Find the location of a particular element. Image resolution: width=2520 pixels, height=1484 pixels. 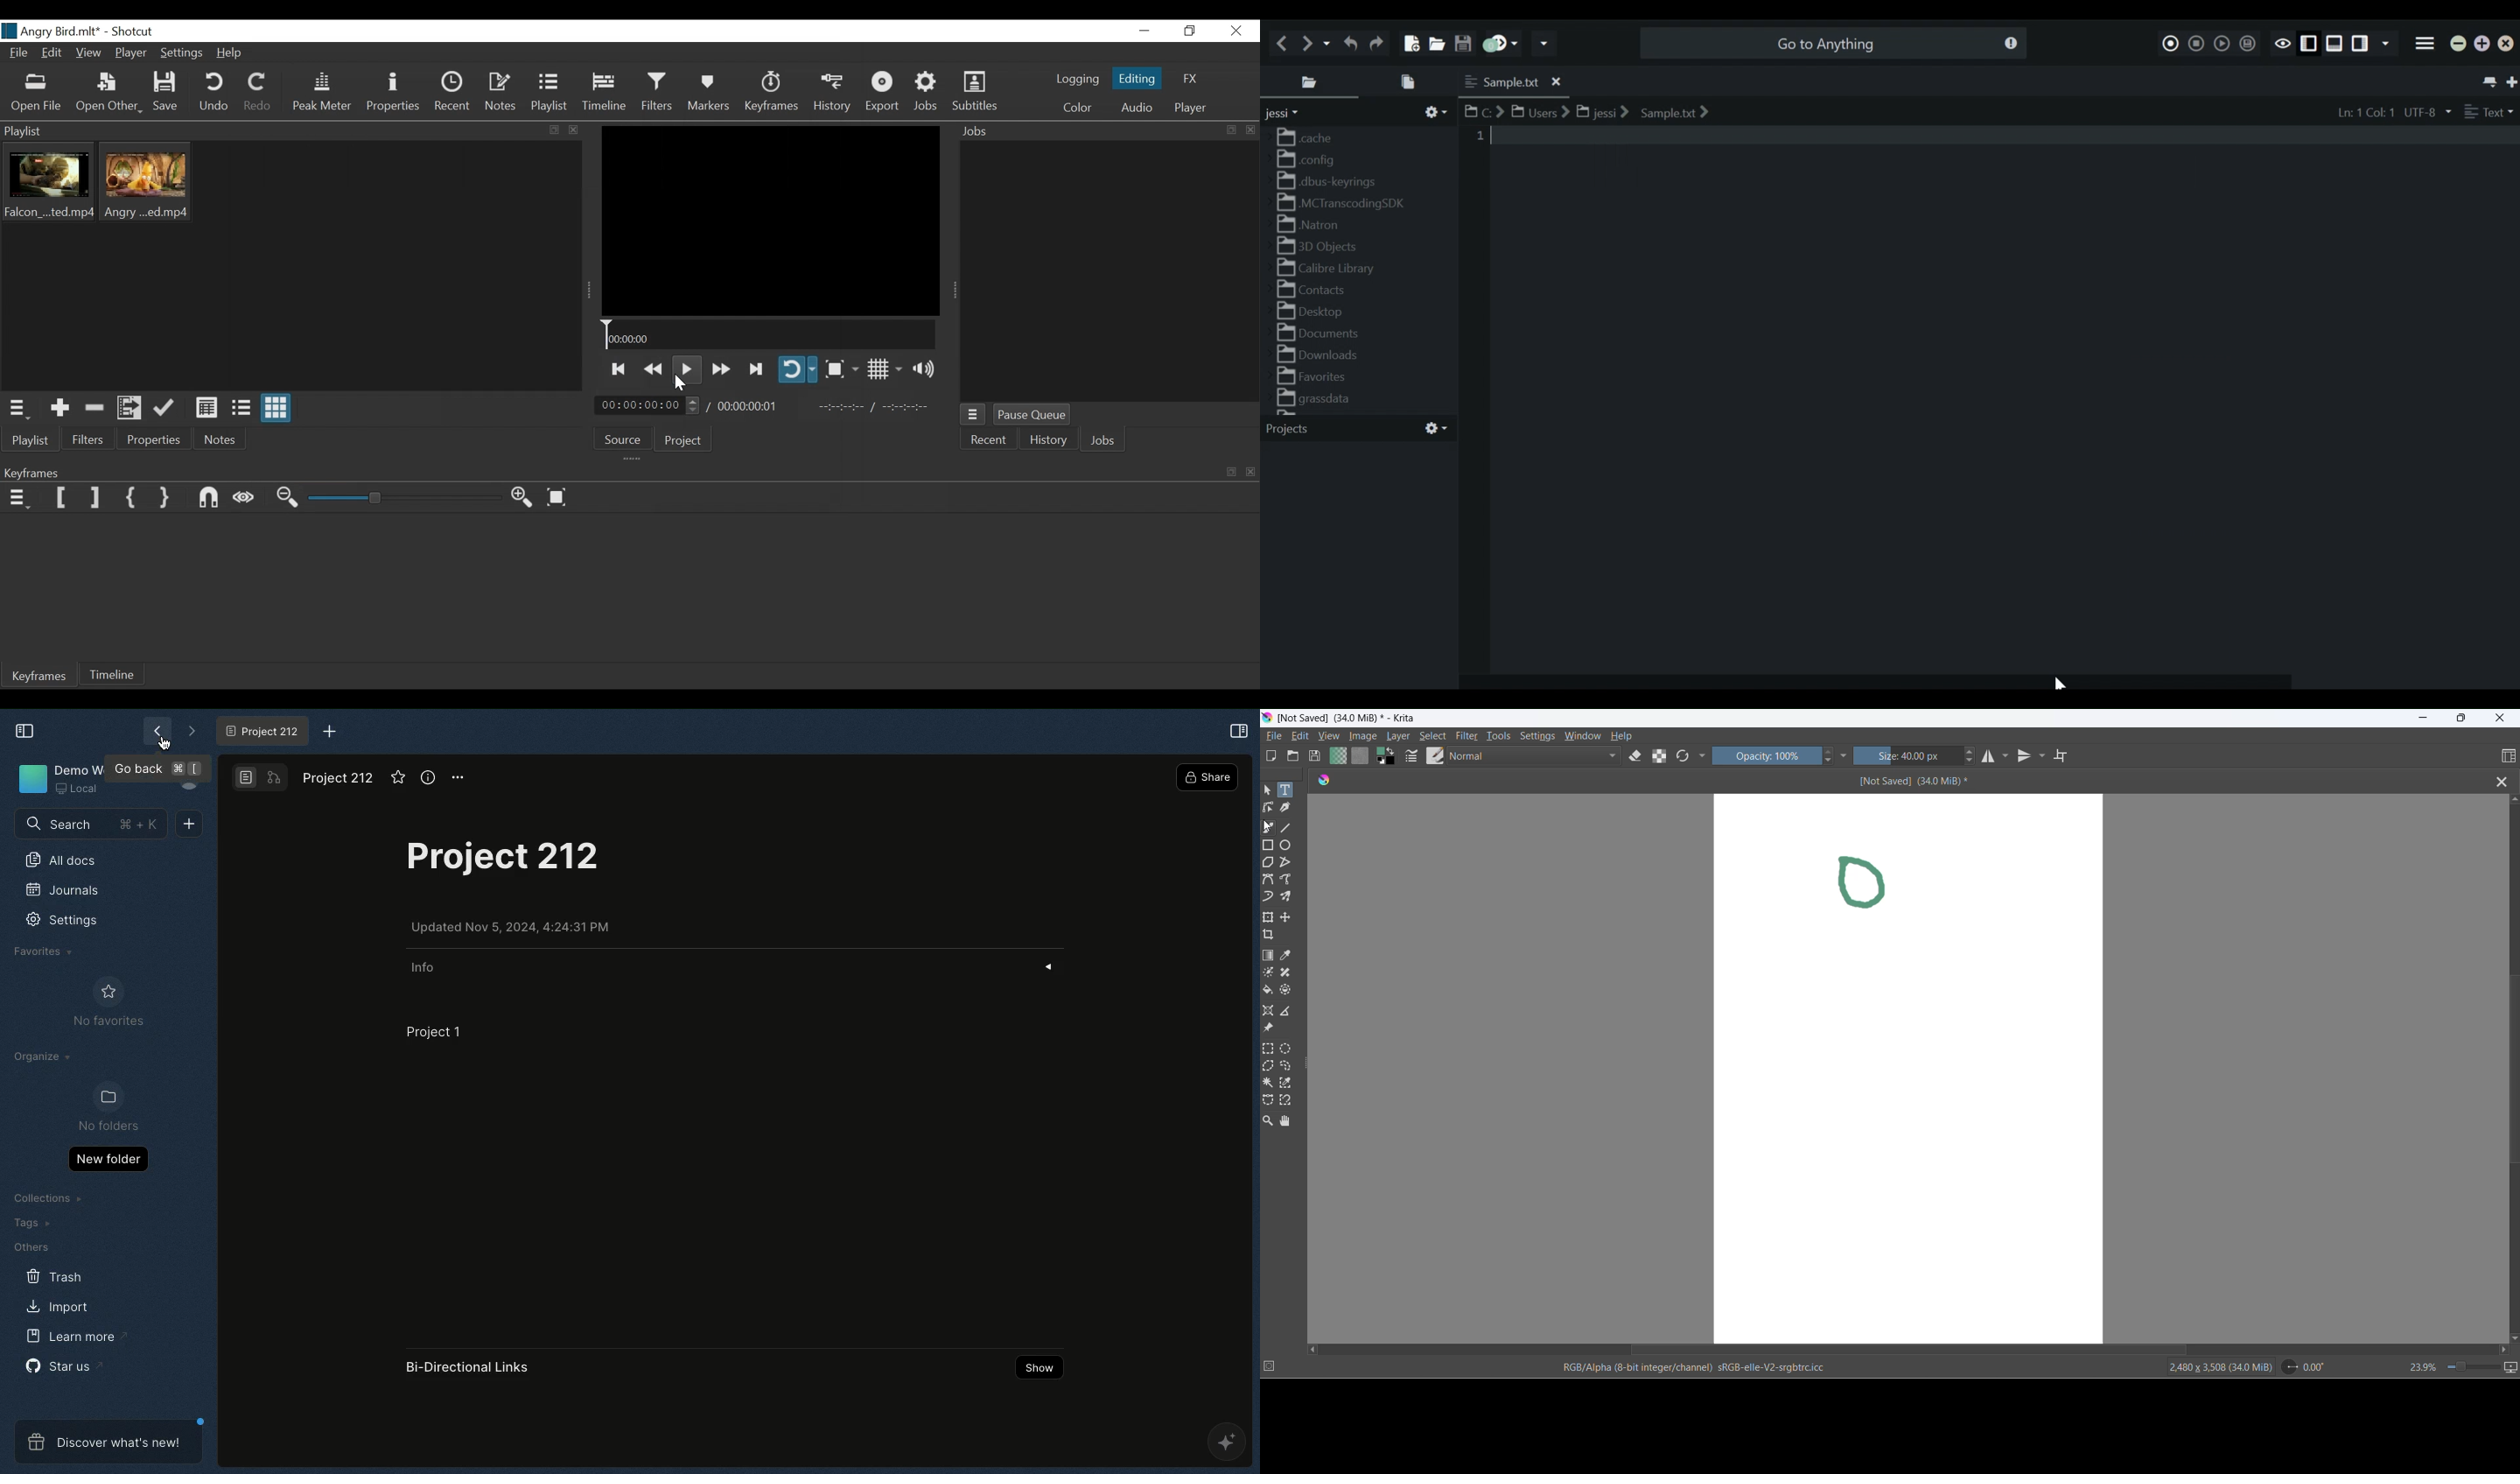

Total Duration is located at coordinates (747, 406).